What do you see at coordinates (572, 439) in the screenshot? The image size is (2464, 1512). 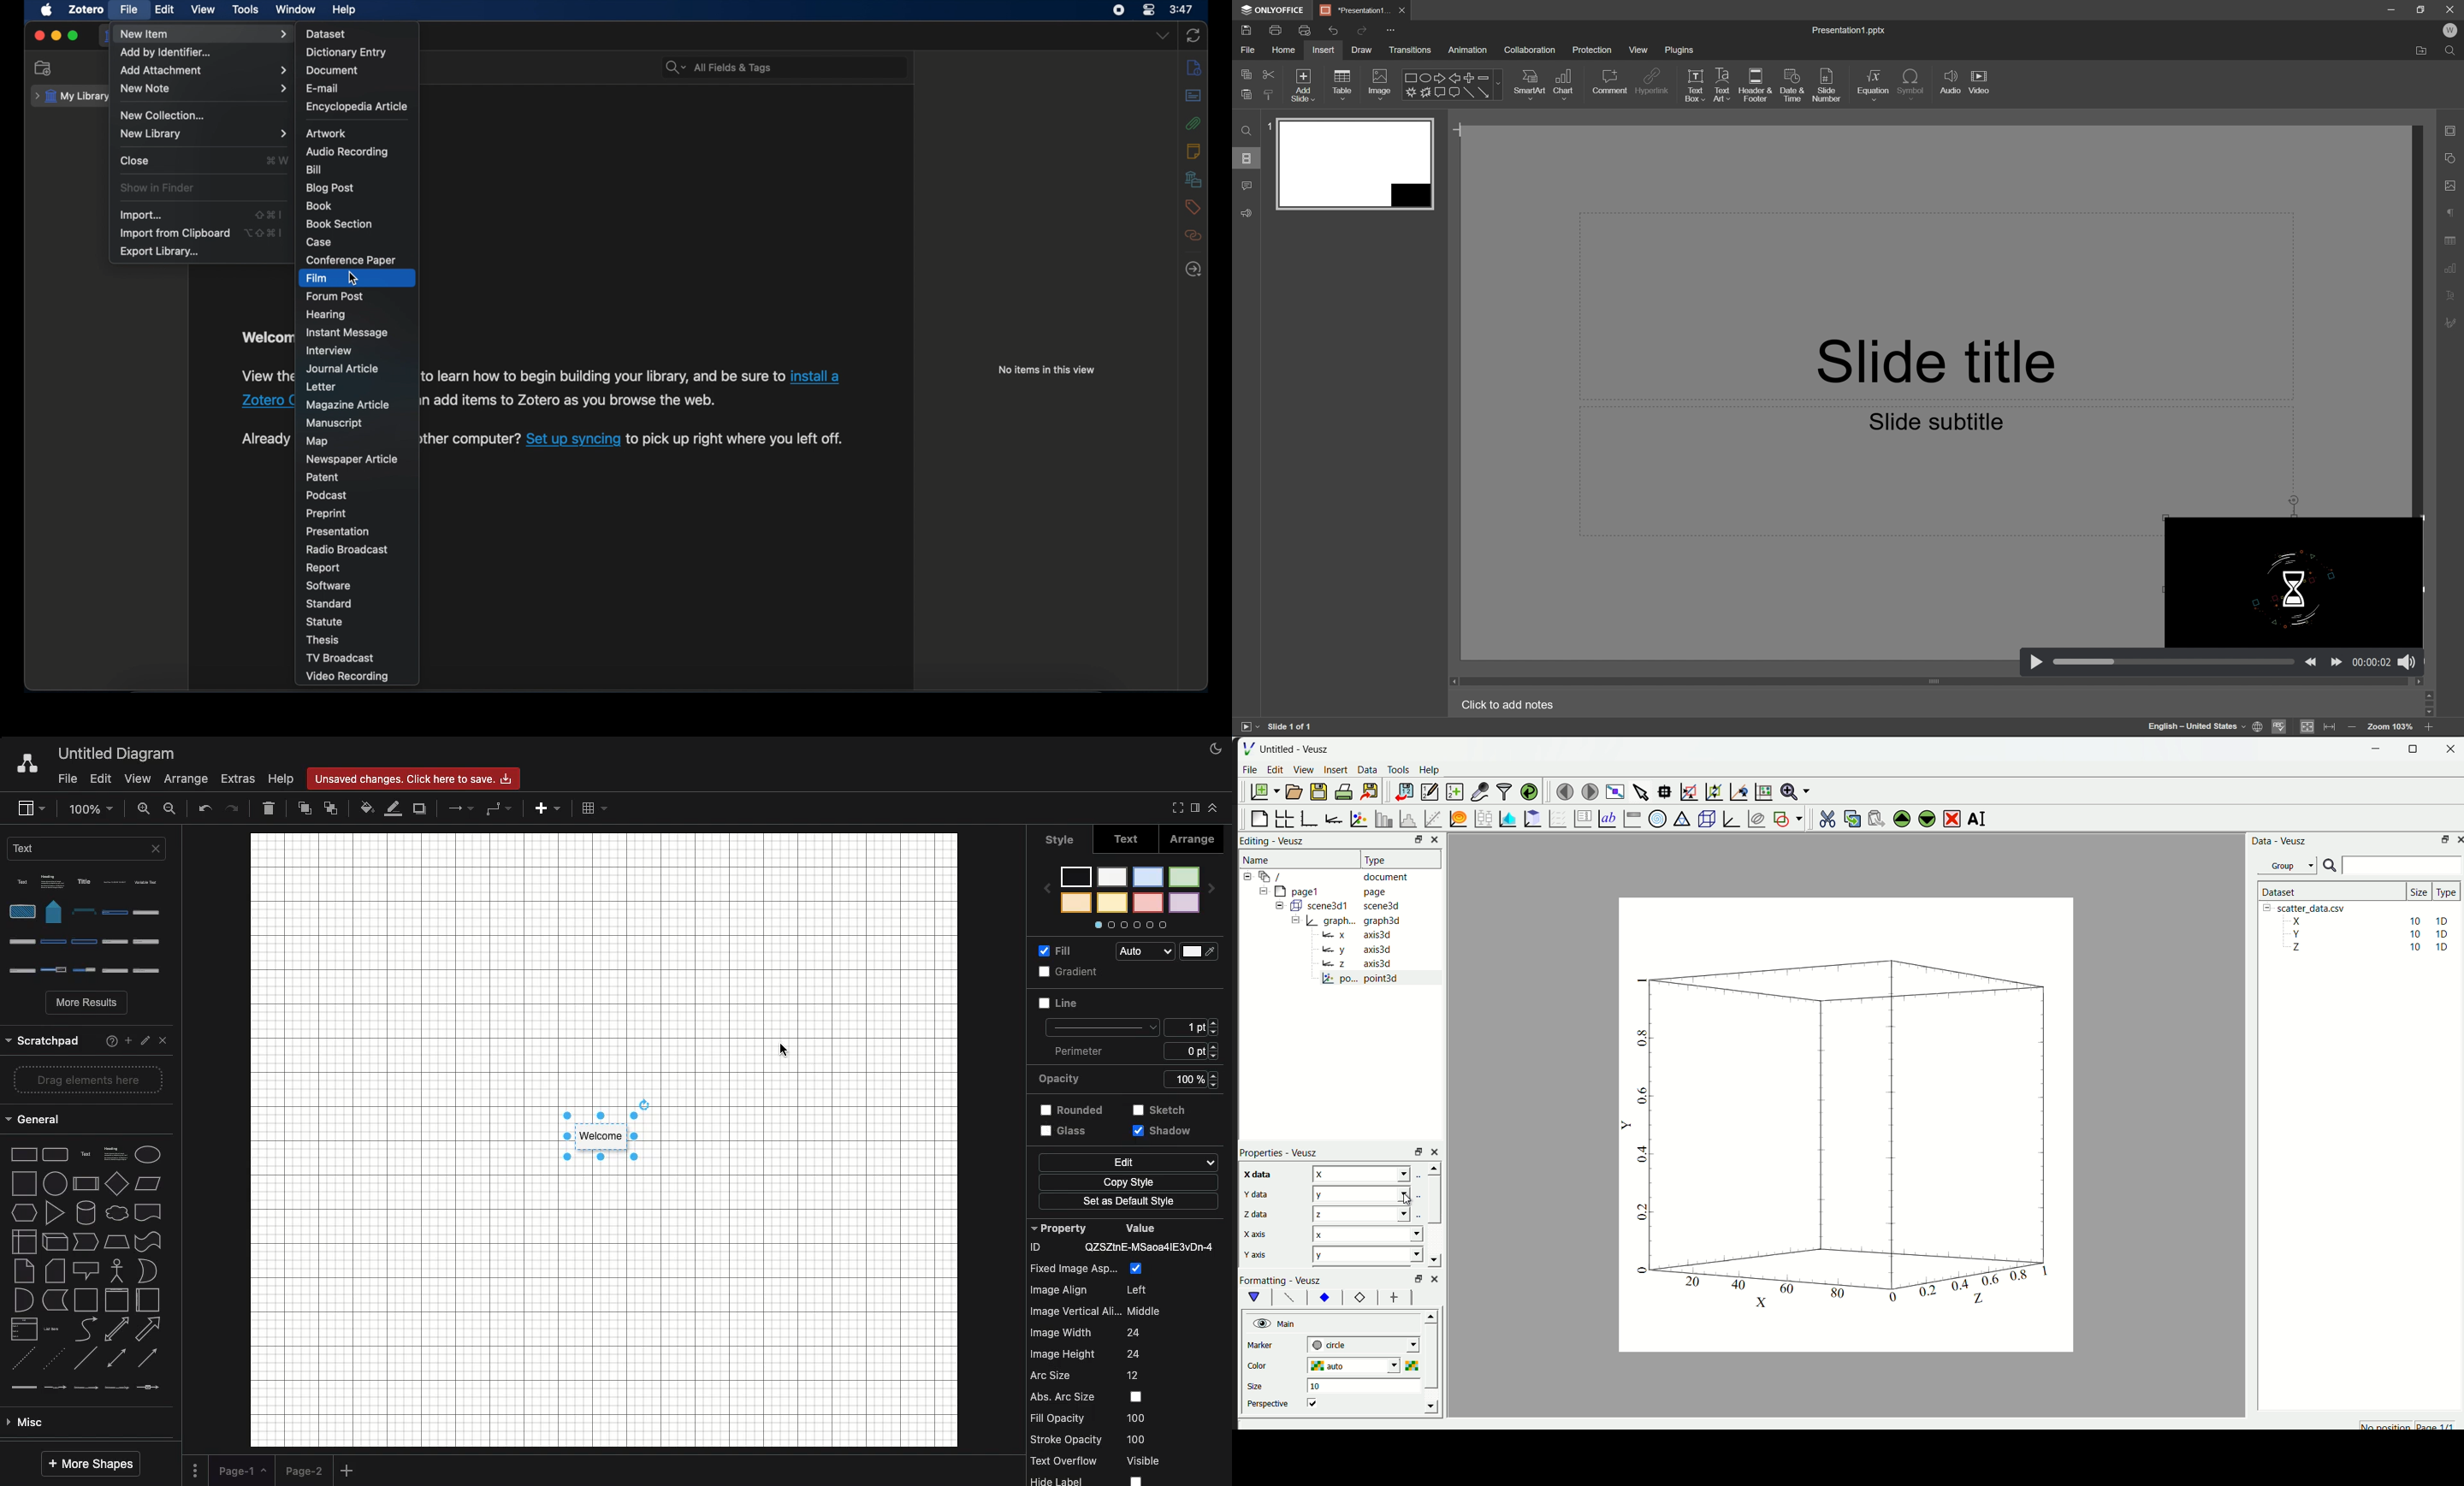 I see `hyperlink` at bounding box center [572, 439].